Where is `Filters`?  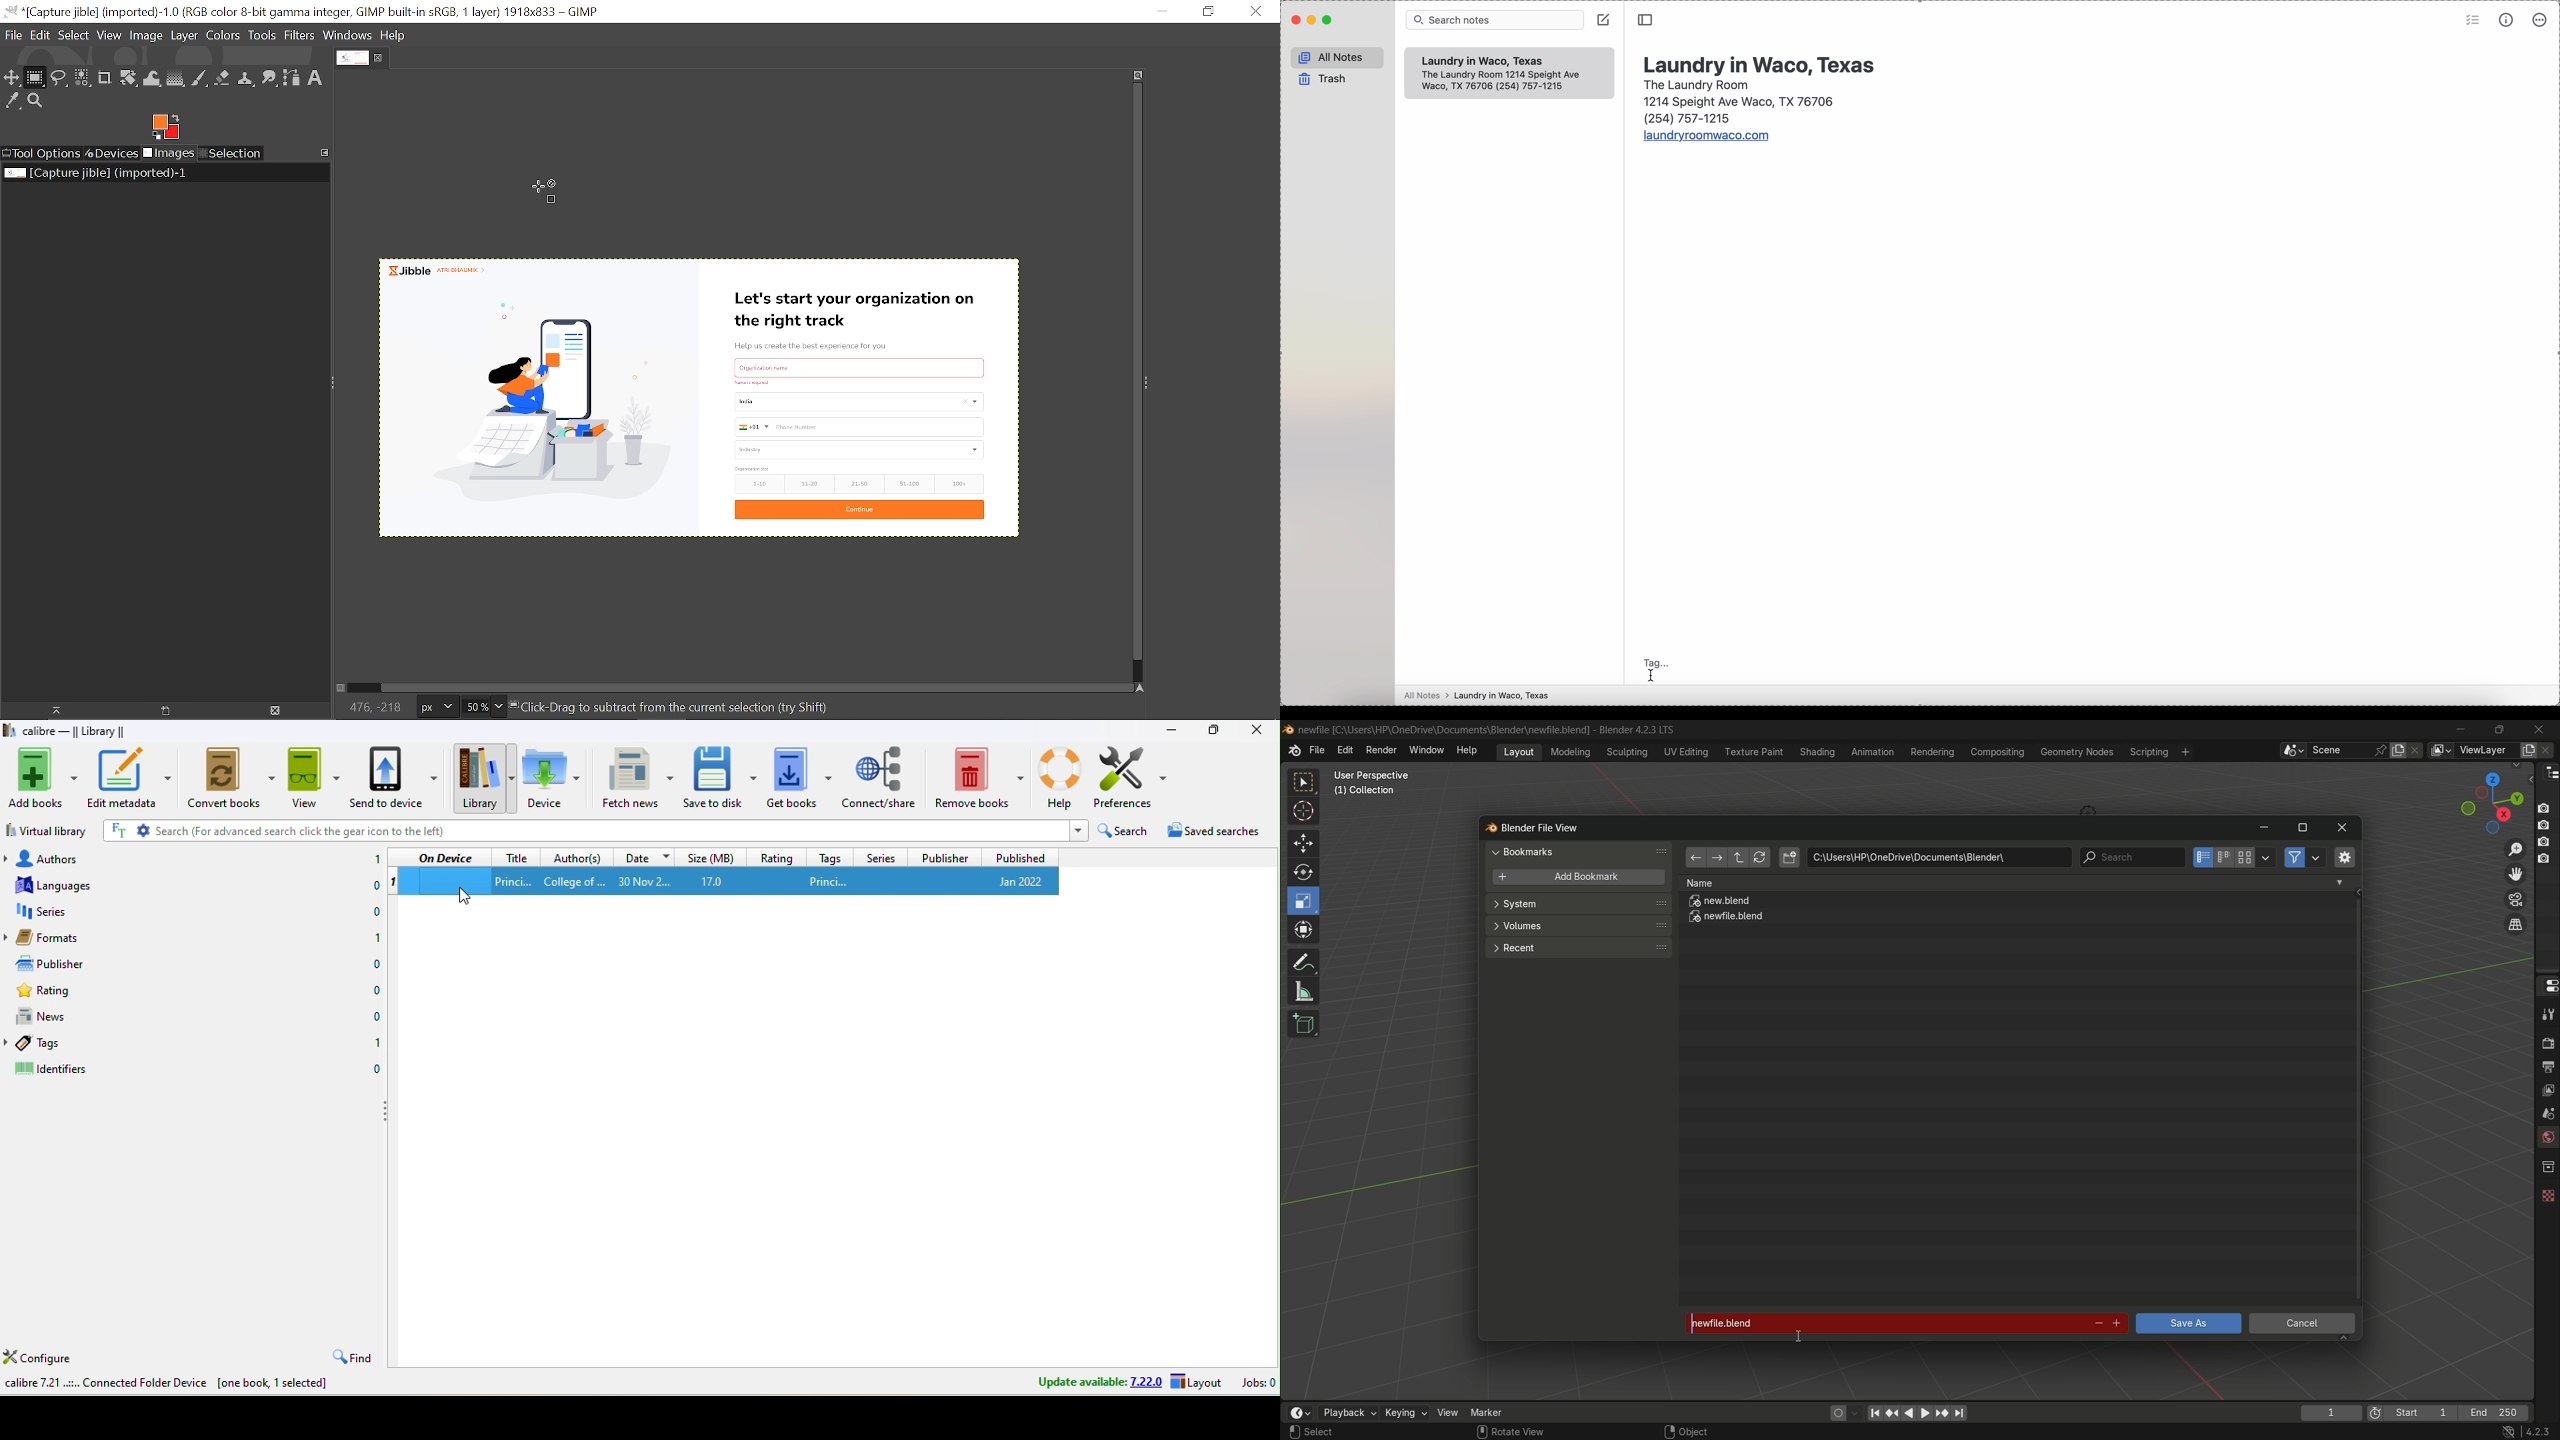
Filters is located at coordinates (300, 36).